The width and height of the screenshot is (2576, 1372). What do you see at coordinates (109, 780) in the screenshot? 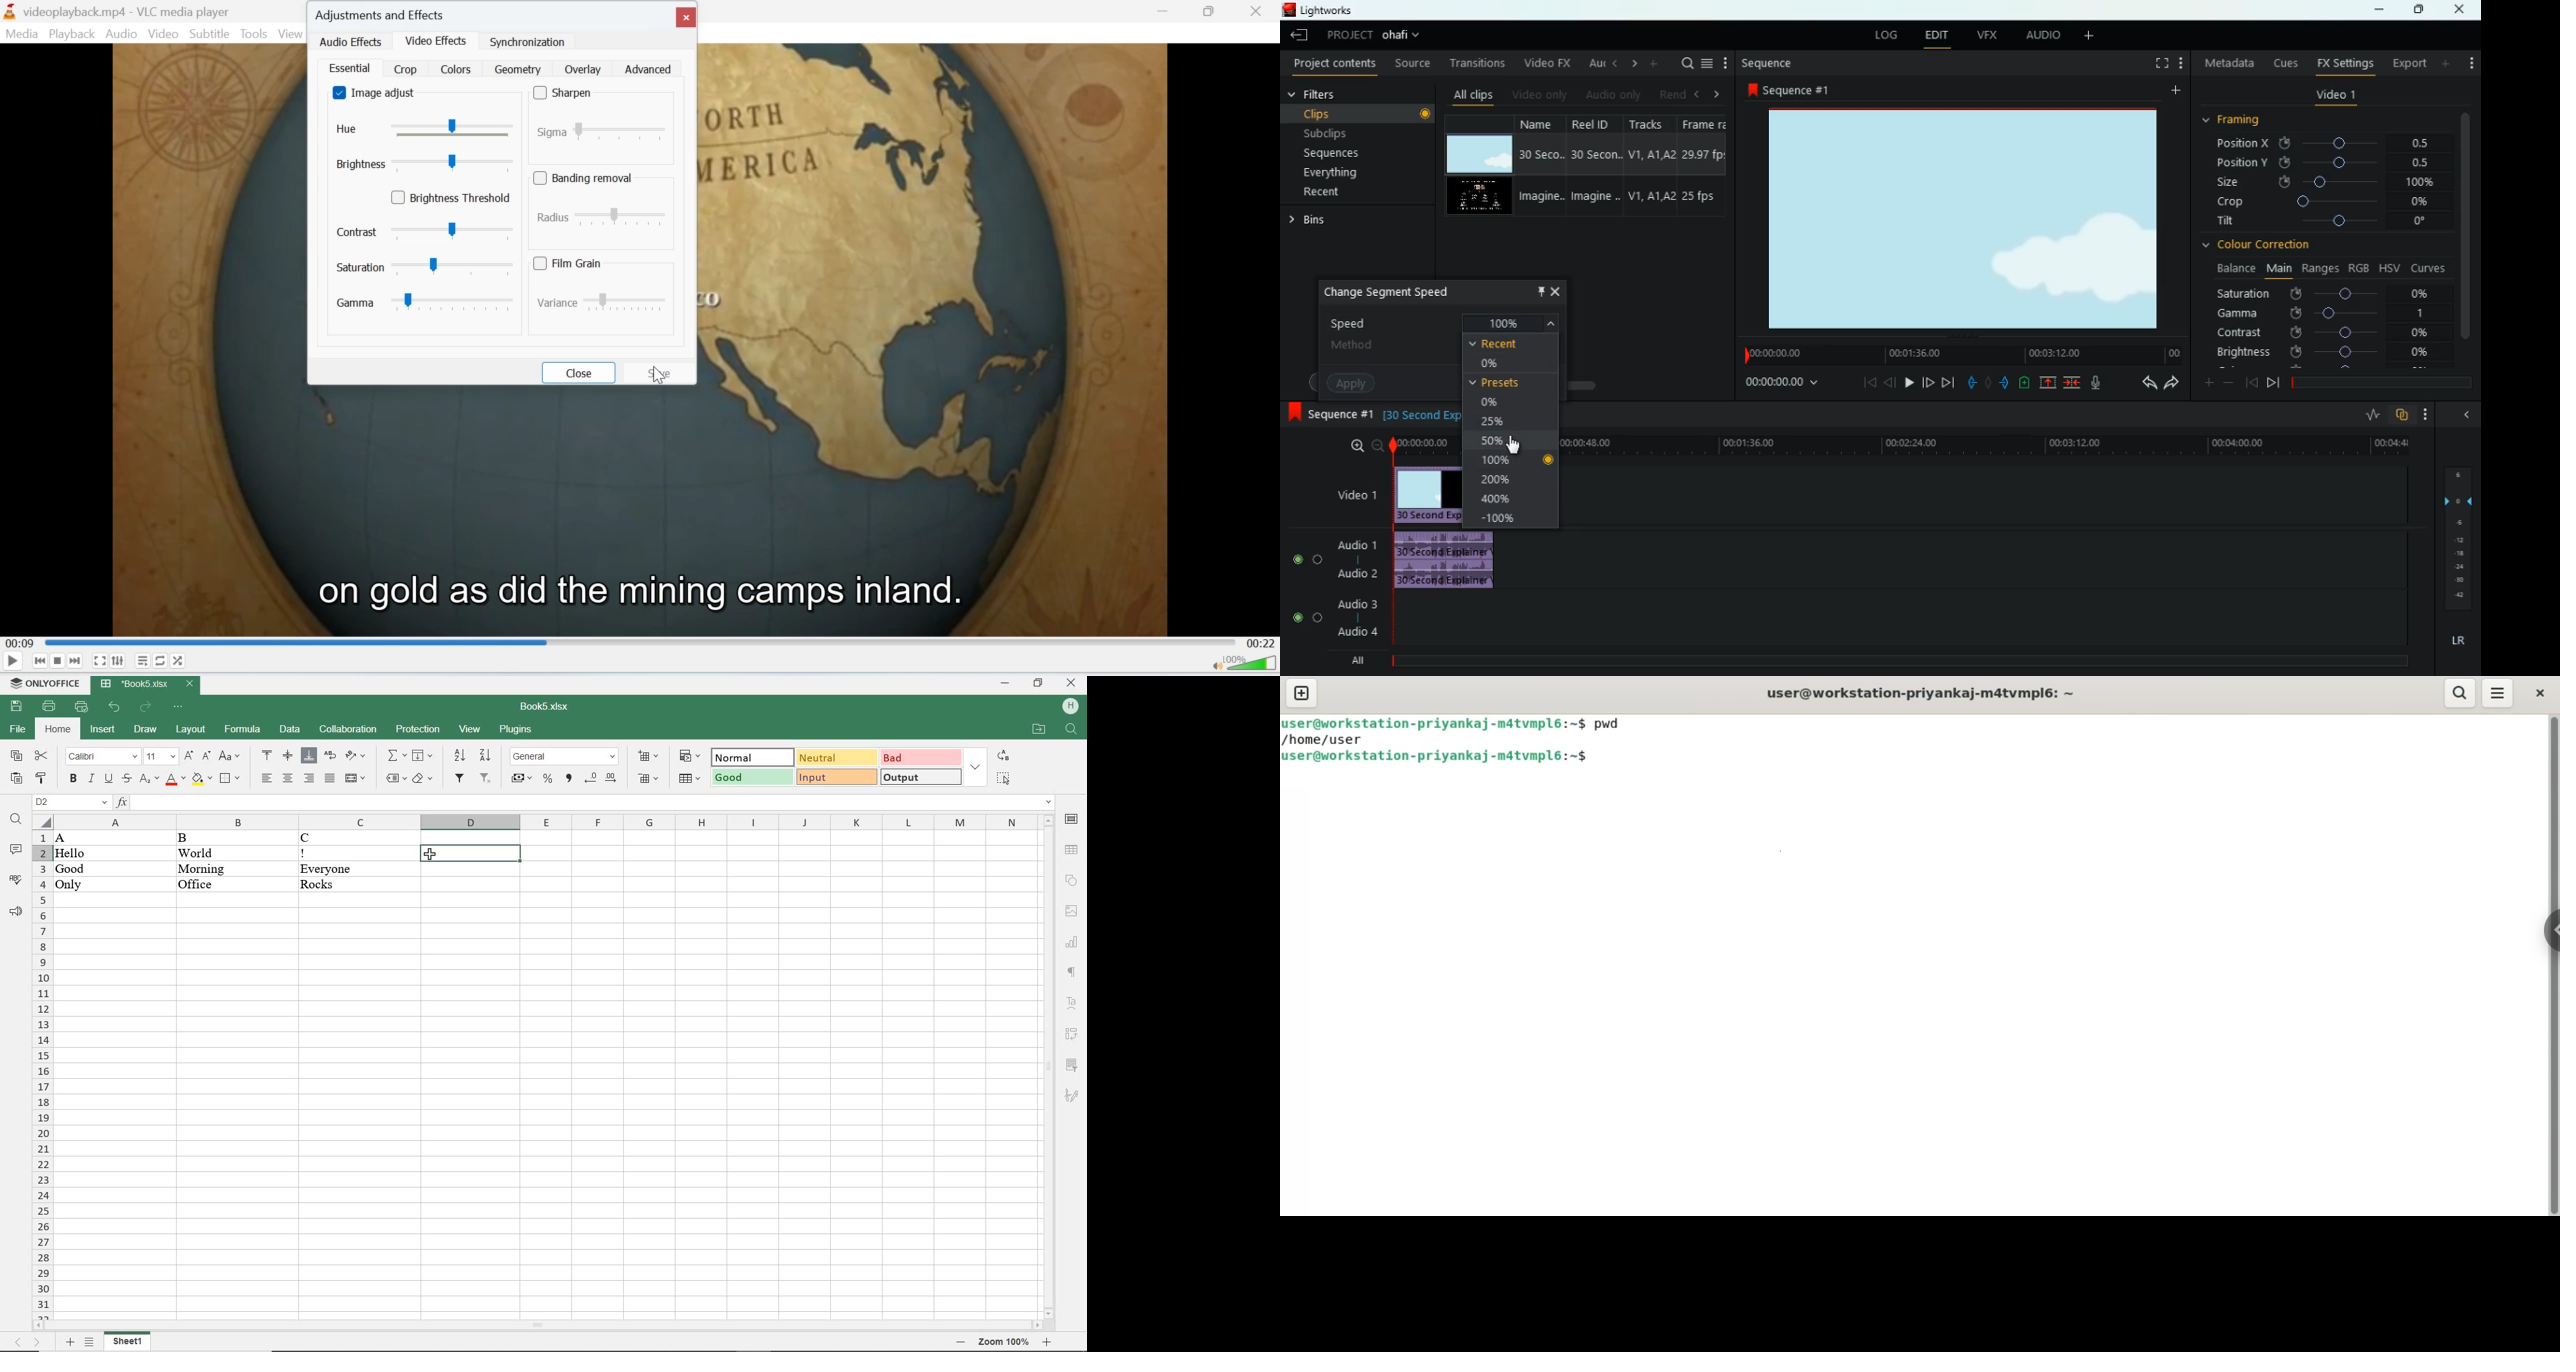
I see `underline` at bounding box center [109, 780].